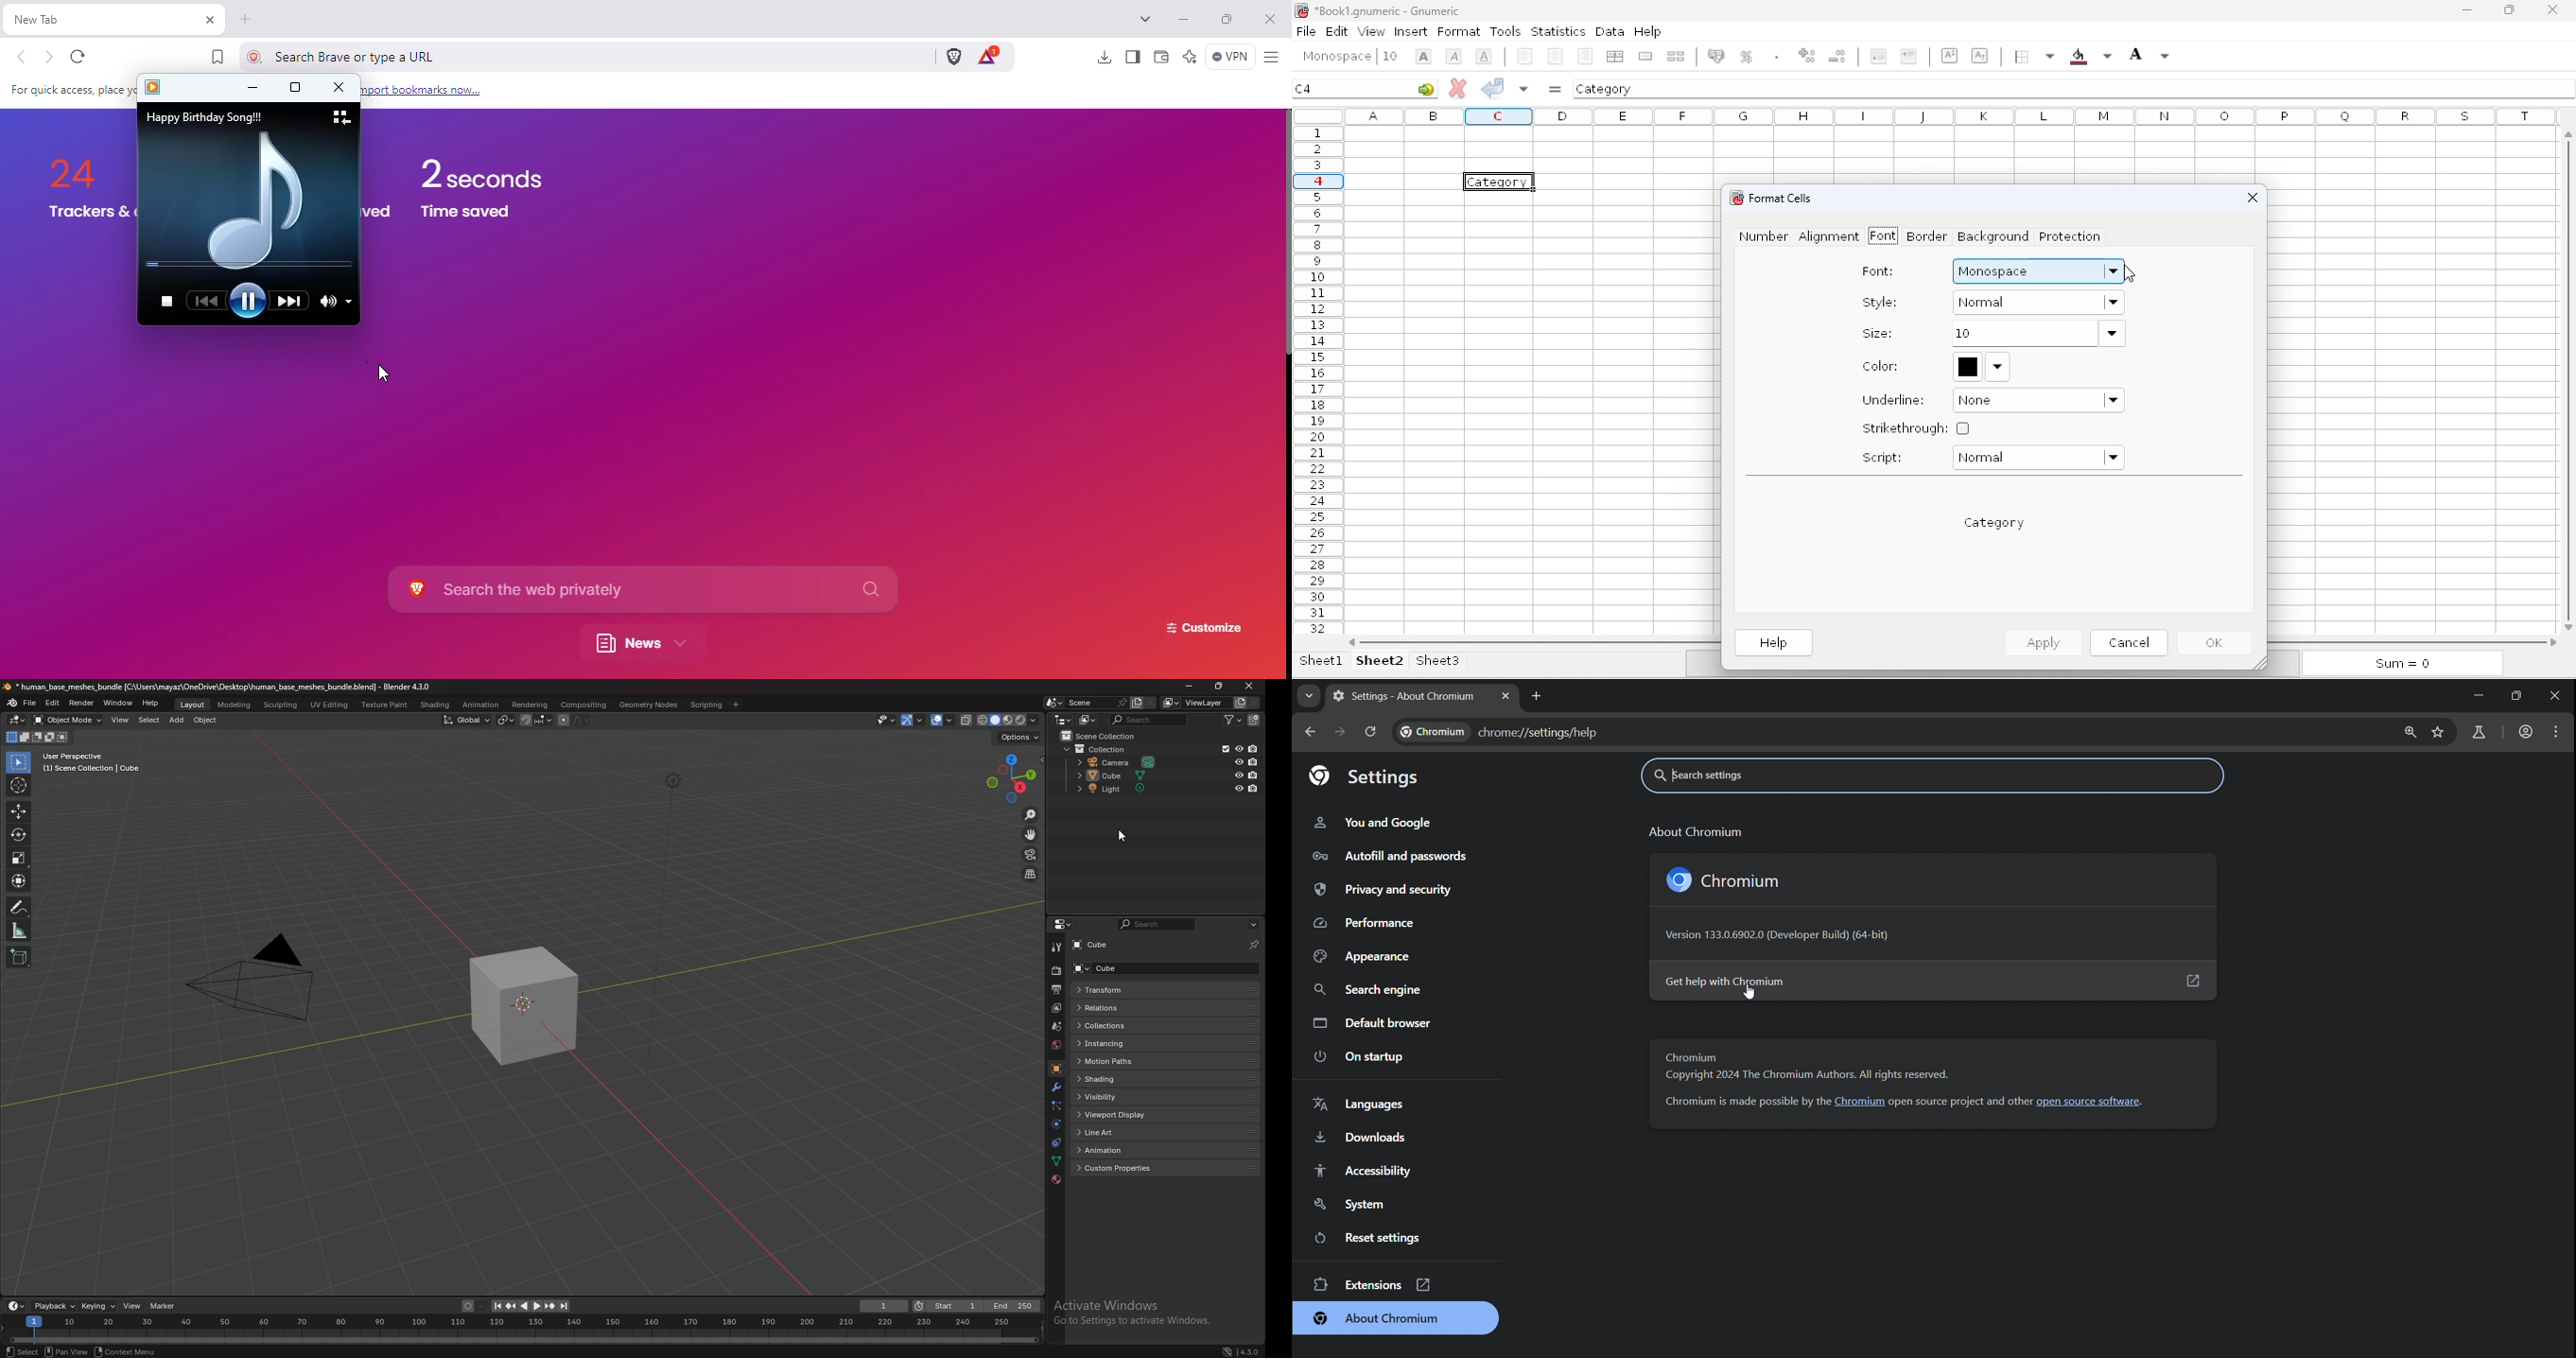  I want to click on cursor, so click(18, 785).